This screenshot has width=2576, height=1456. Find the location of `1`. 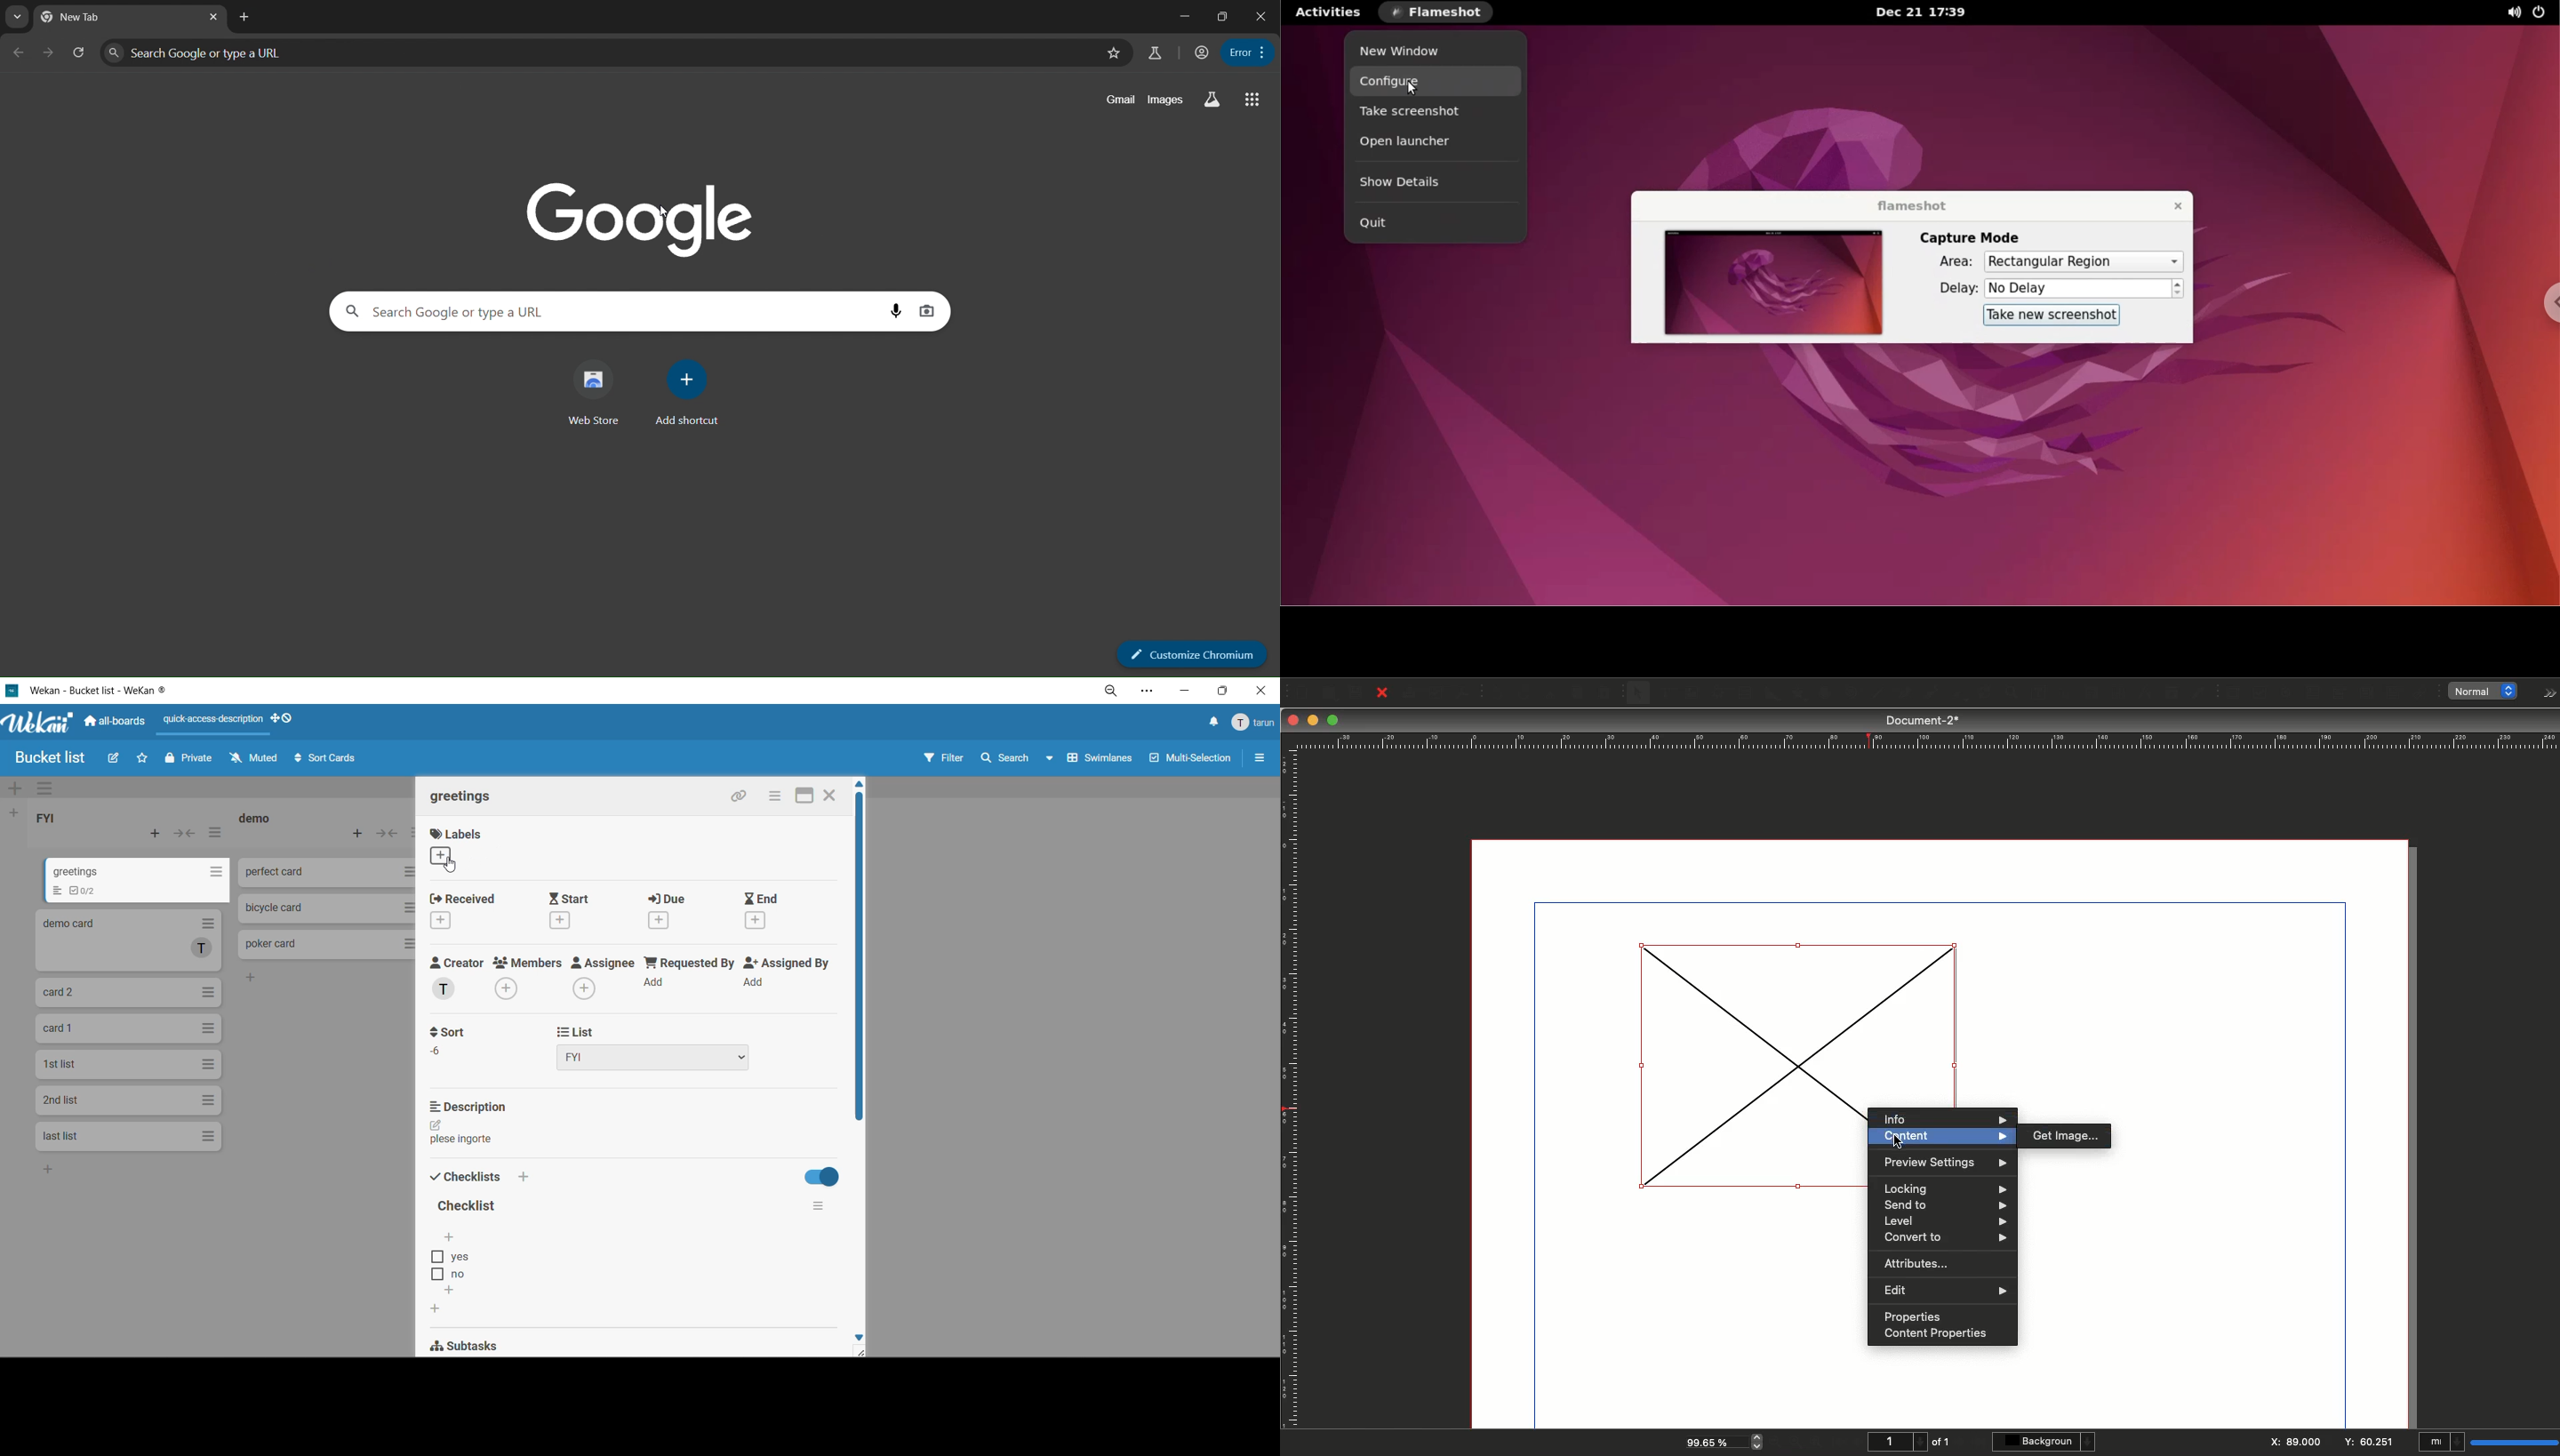

1 is located at coordinates (1895, 1442).